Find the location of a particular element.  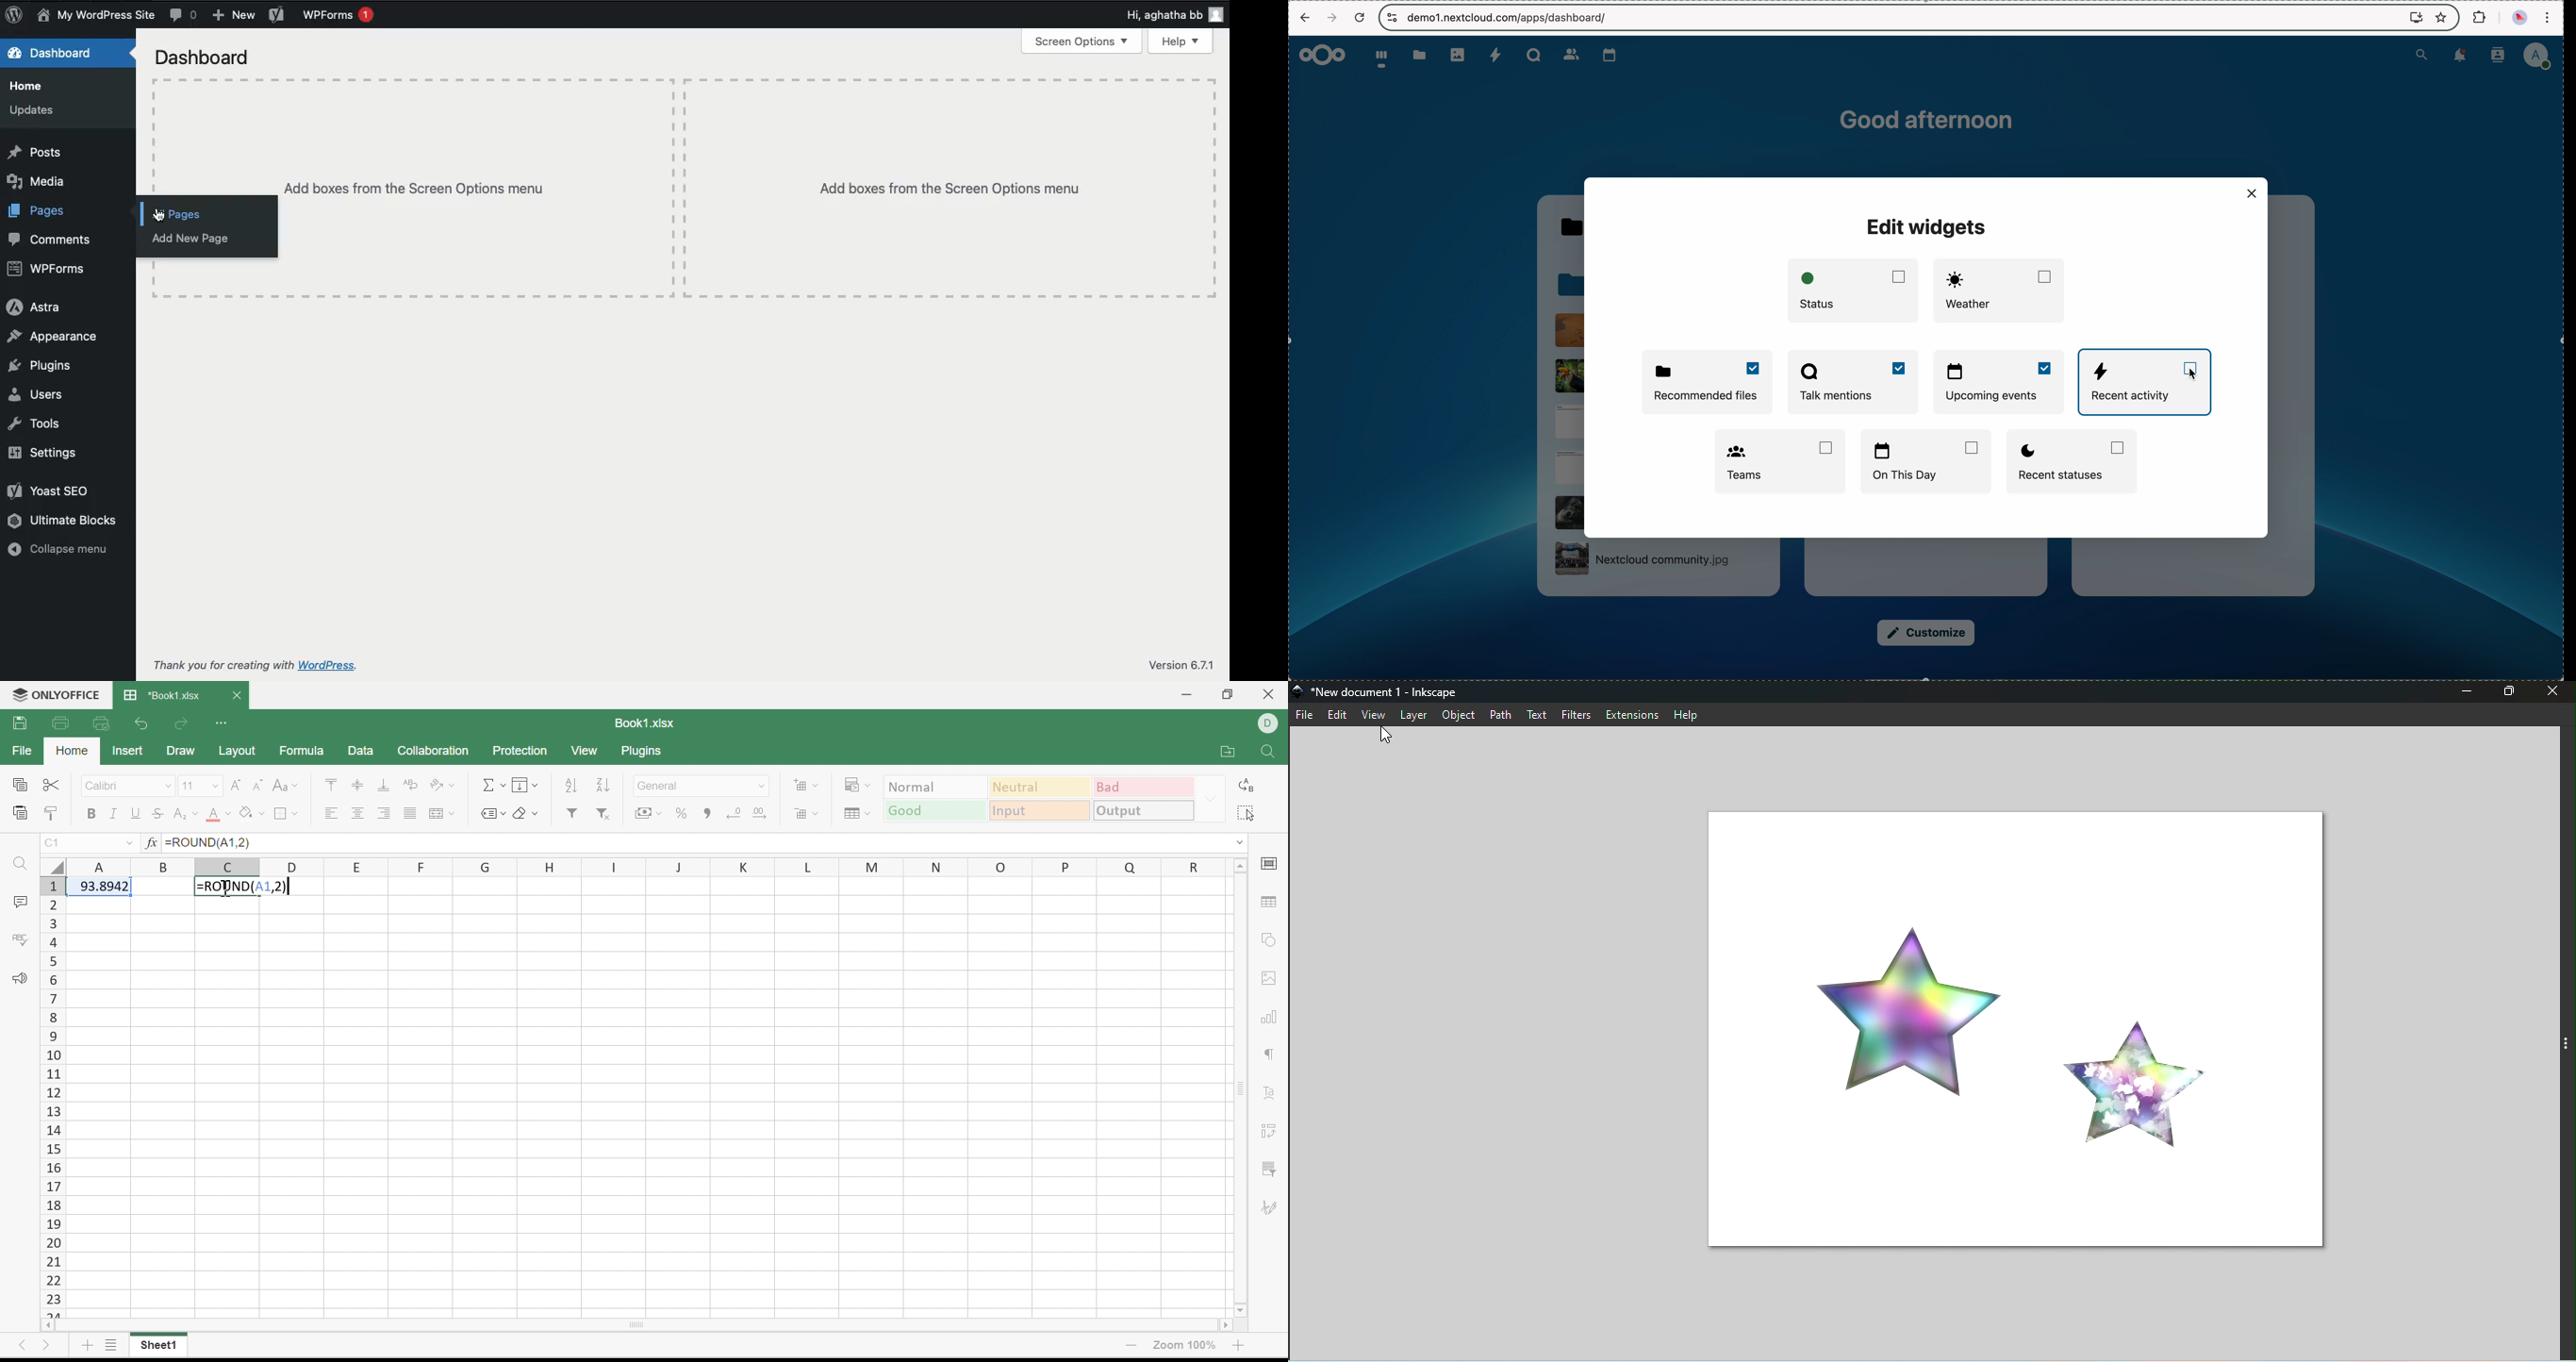

Layout is located at coordinates (240, 754).